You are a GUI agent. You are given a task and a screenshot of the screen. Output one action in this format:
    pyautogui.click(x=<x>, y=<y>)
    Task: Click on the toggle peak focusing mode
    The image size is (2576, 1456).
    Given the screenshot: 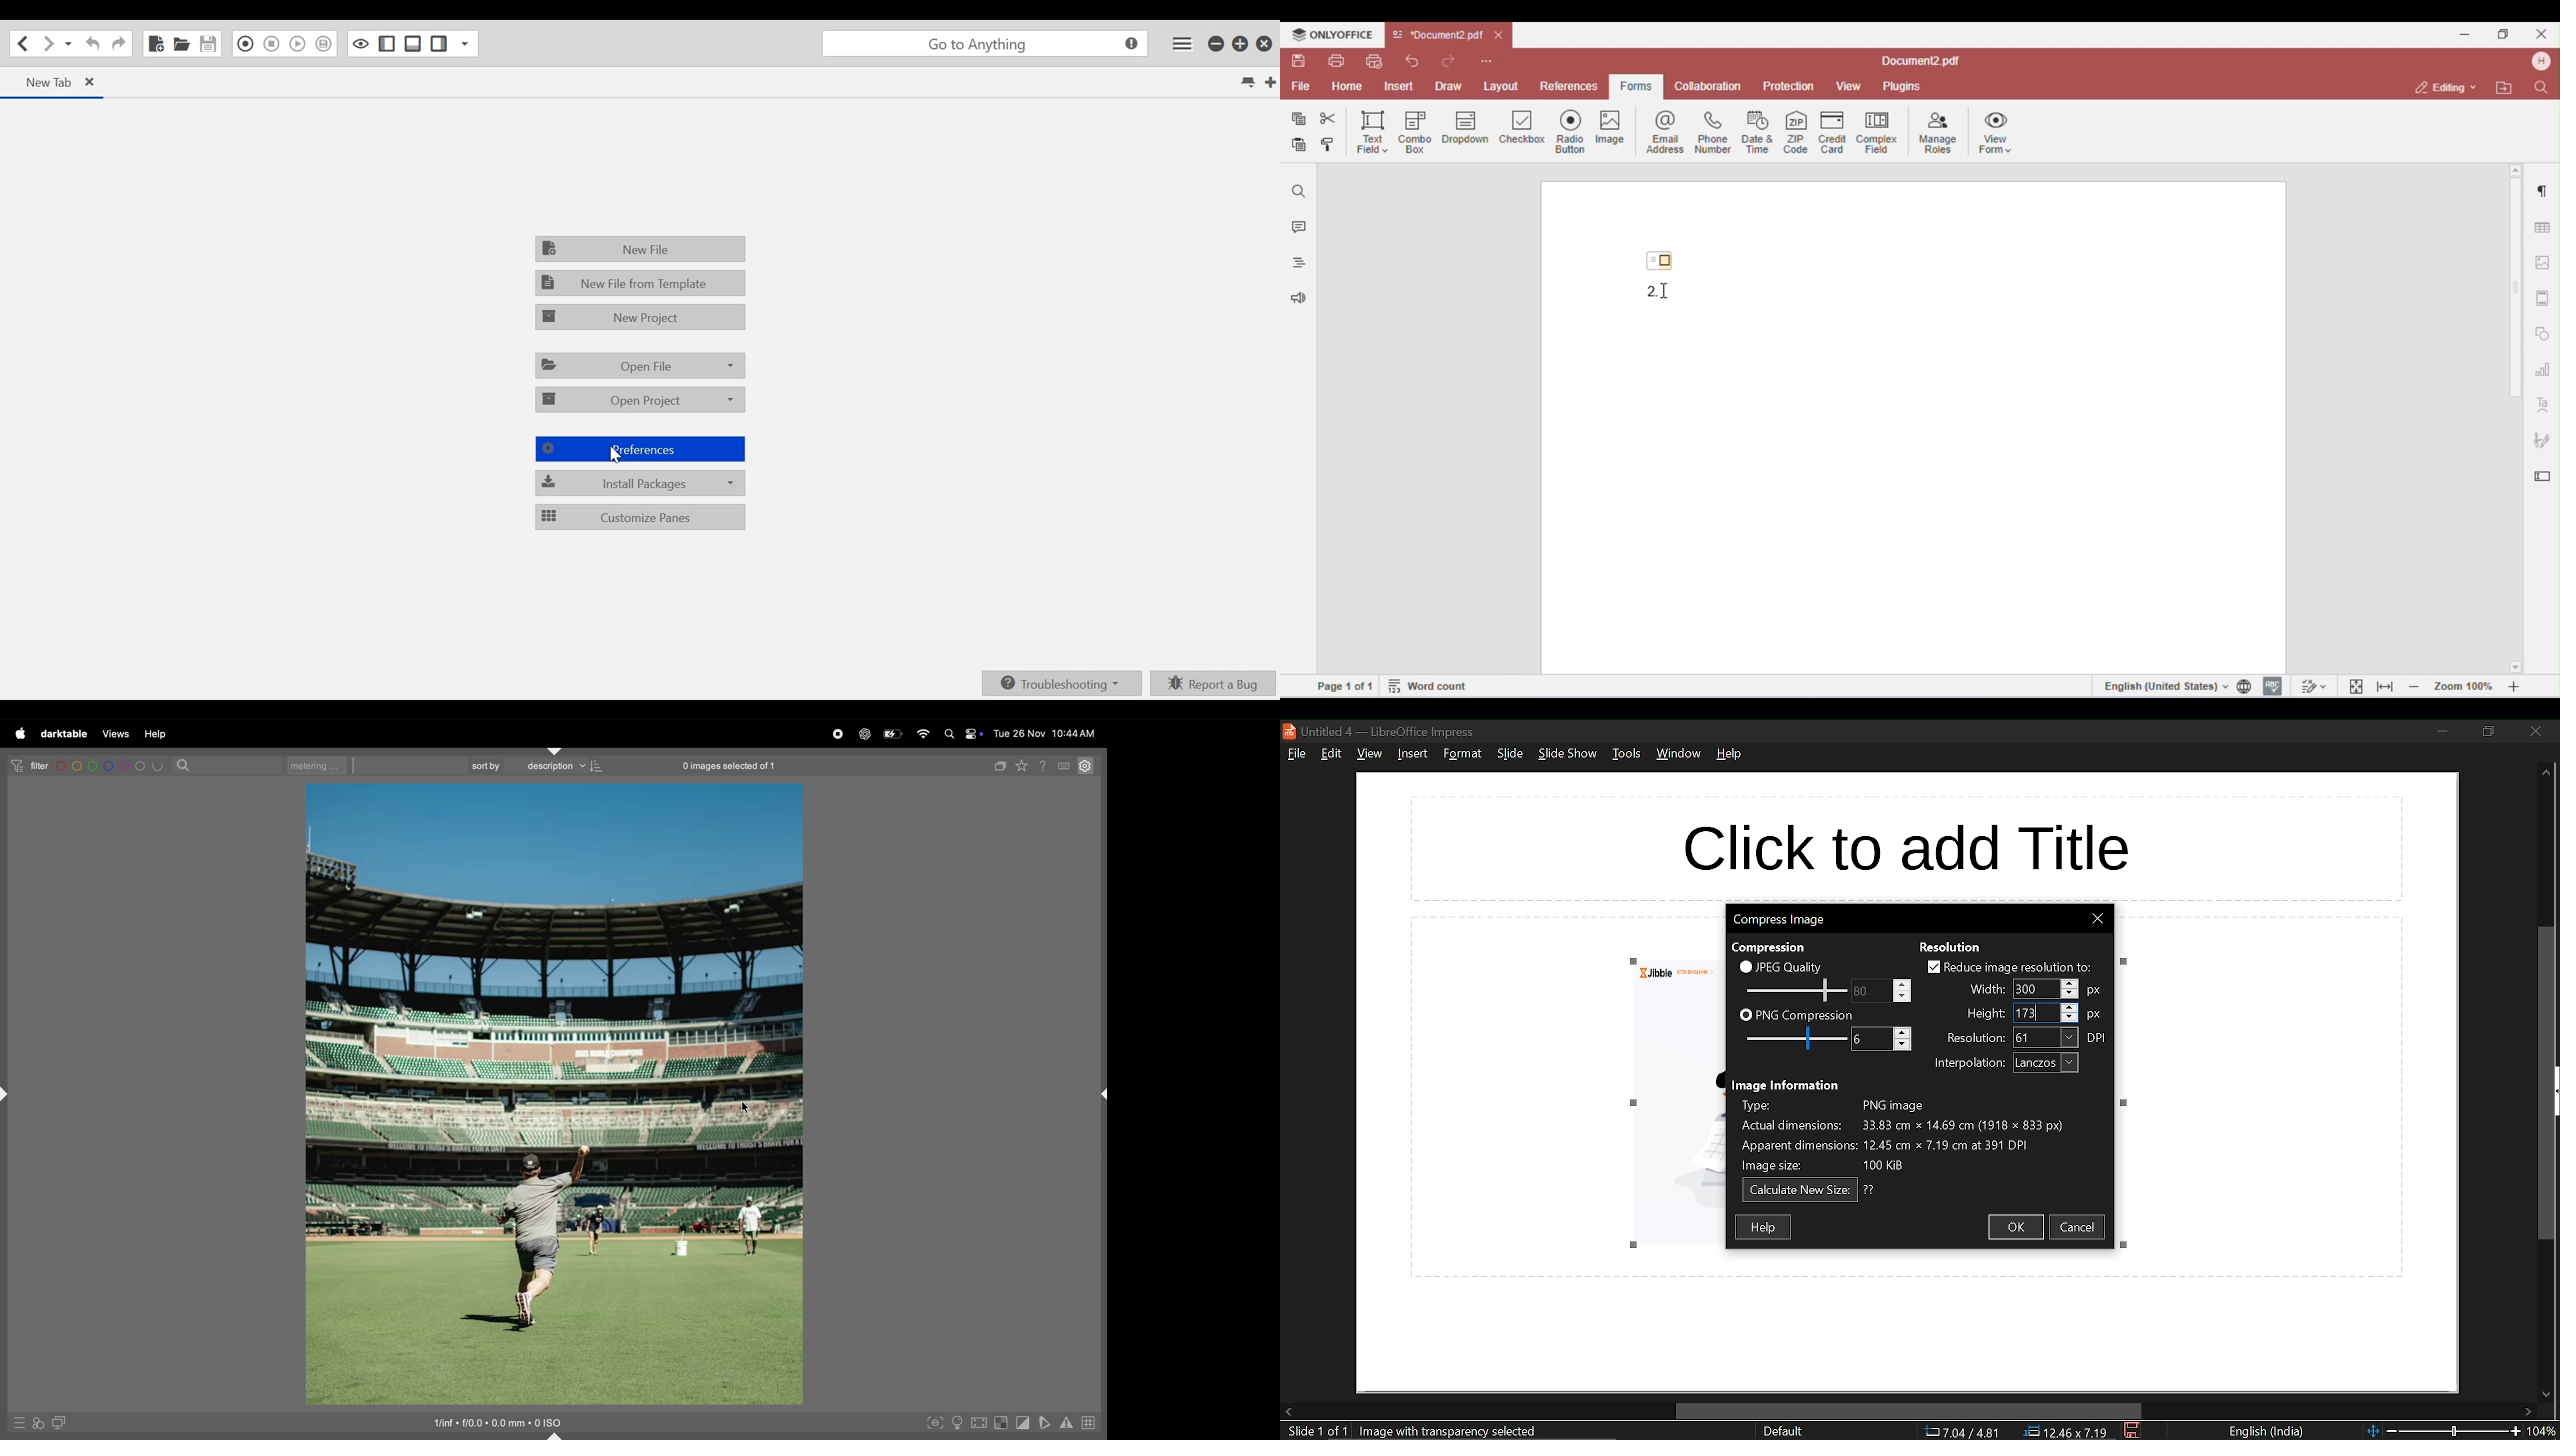 What is the action you would take?
    pyautogui.click(x=934, y=1422)
    